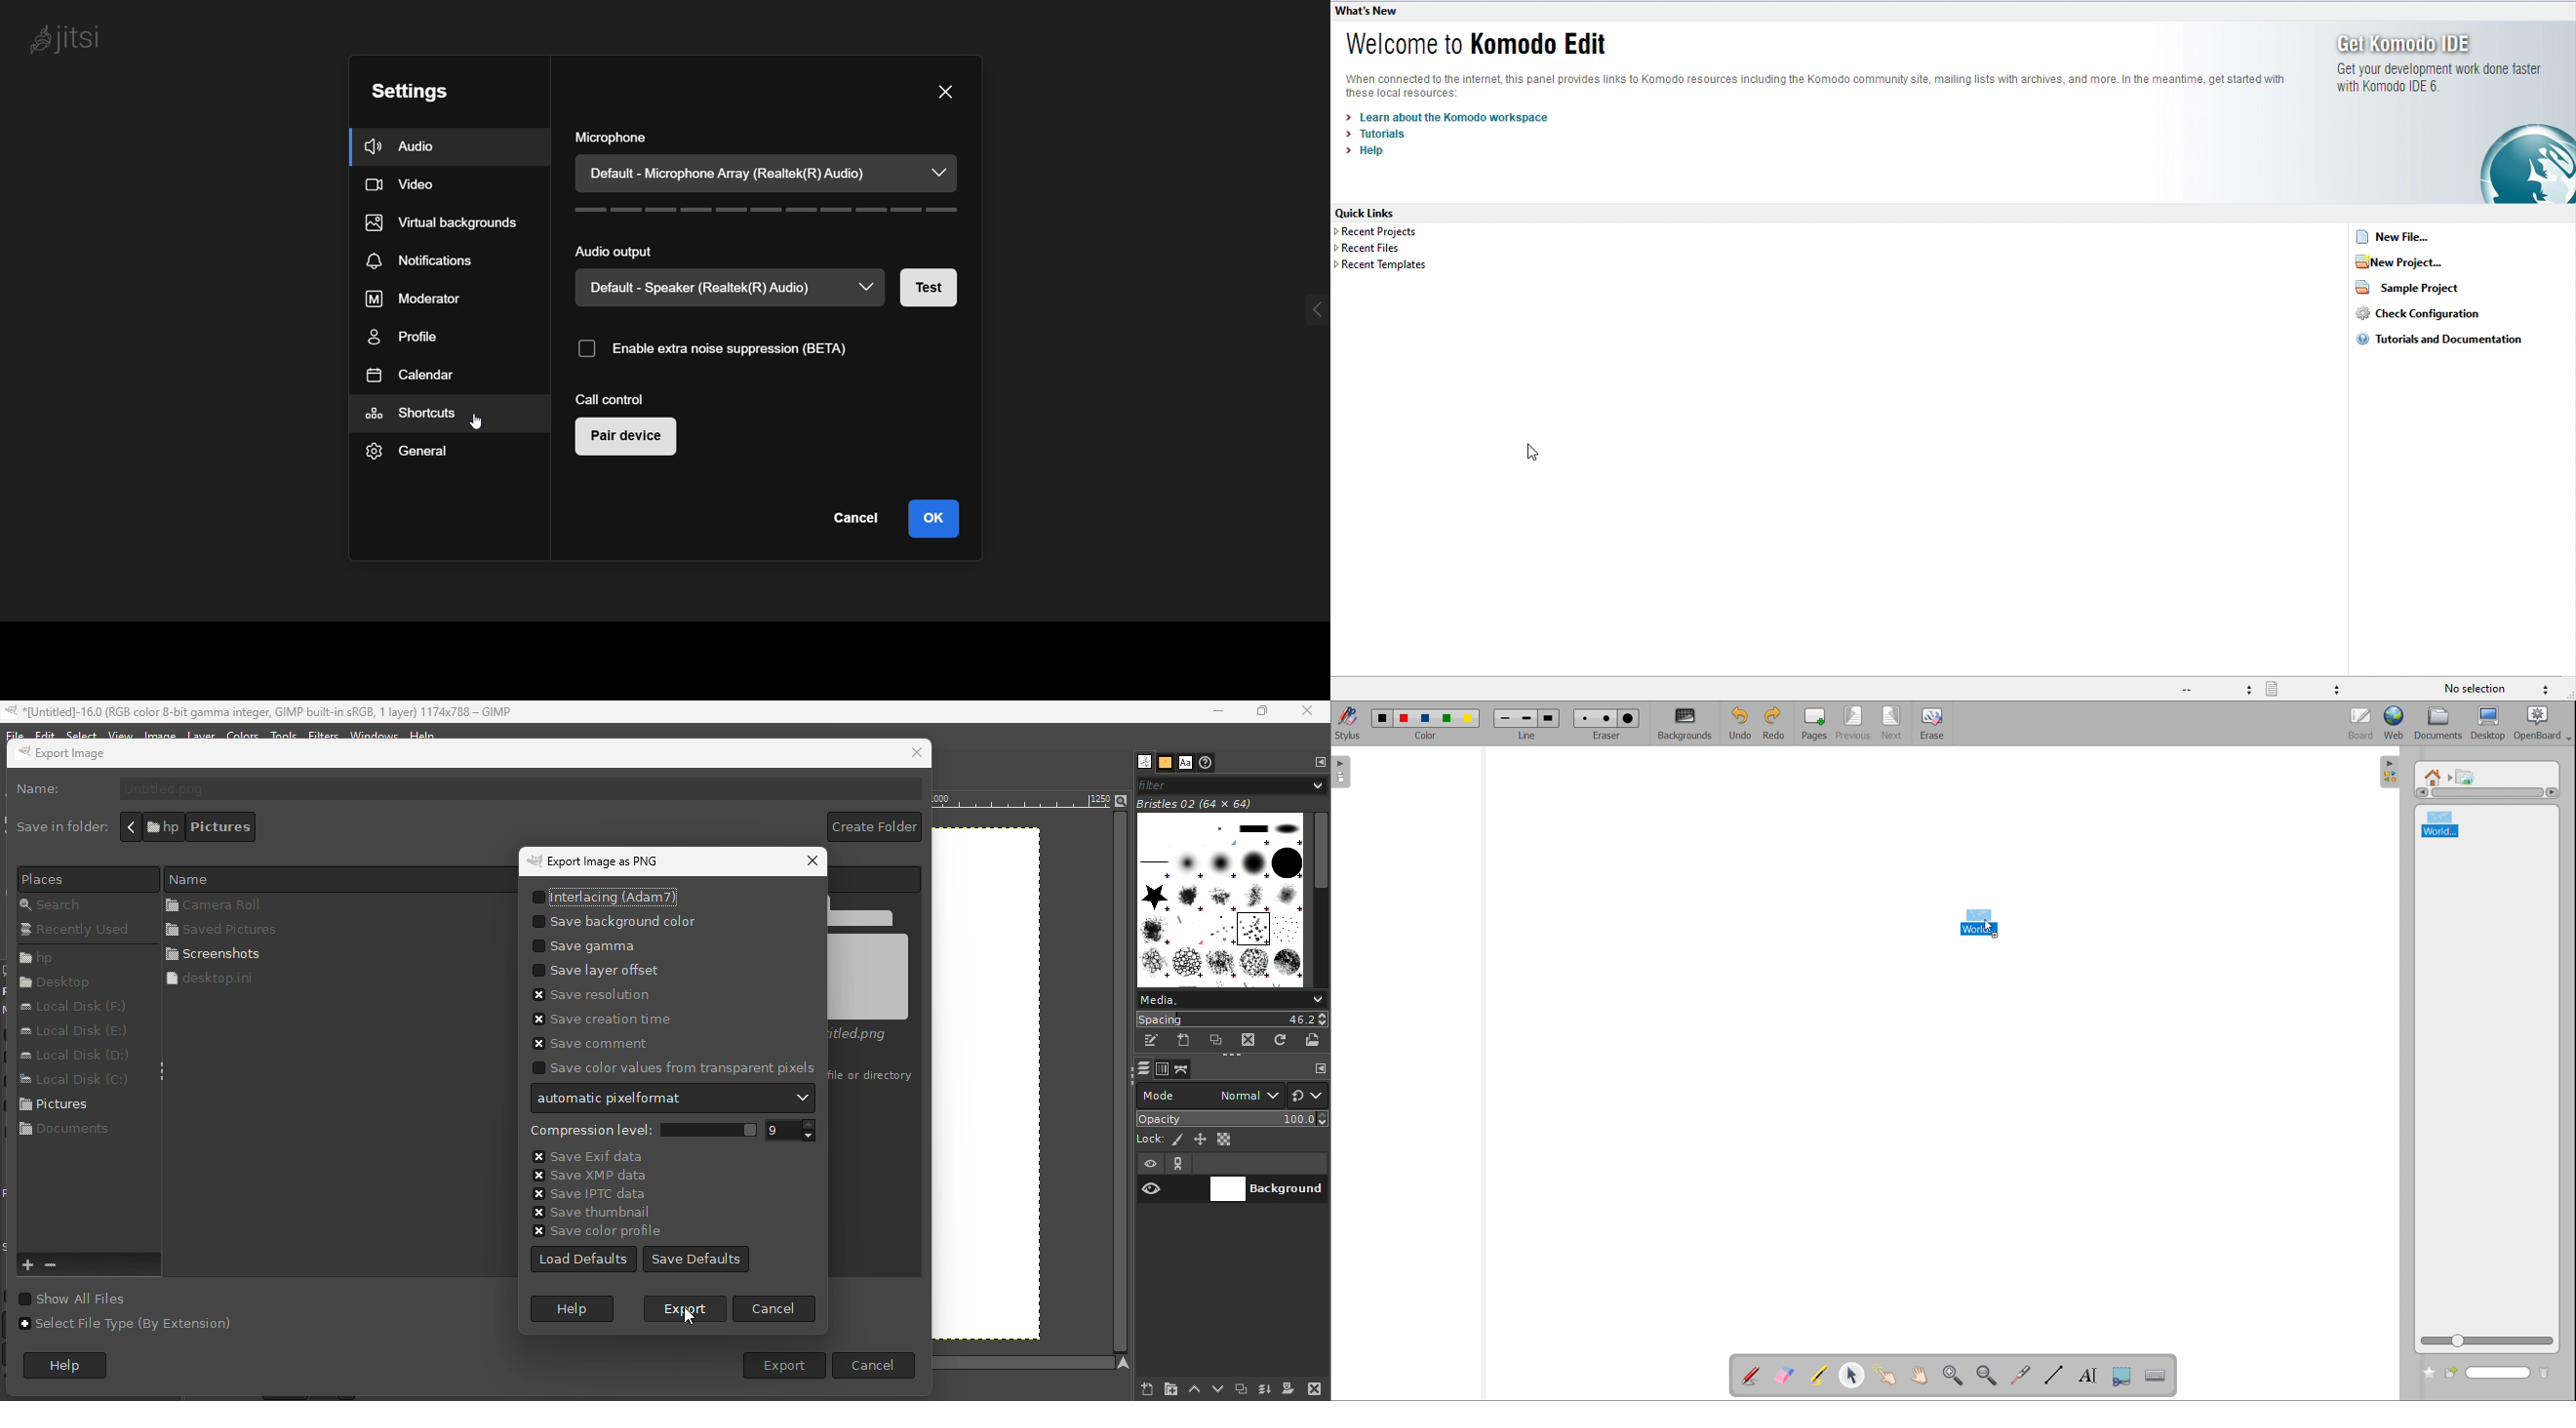 The height and width of the screenshot is (1428, 2576). Describe the element at coordinates (1385, 265) in the screenshot. I see `recent templates` at that location.